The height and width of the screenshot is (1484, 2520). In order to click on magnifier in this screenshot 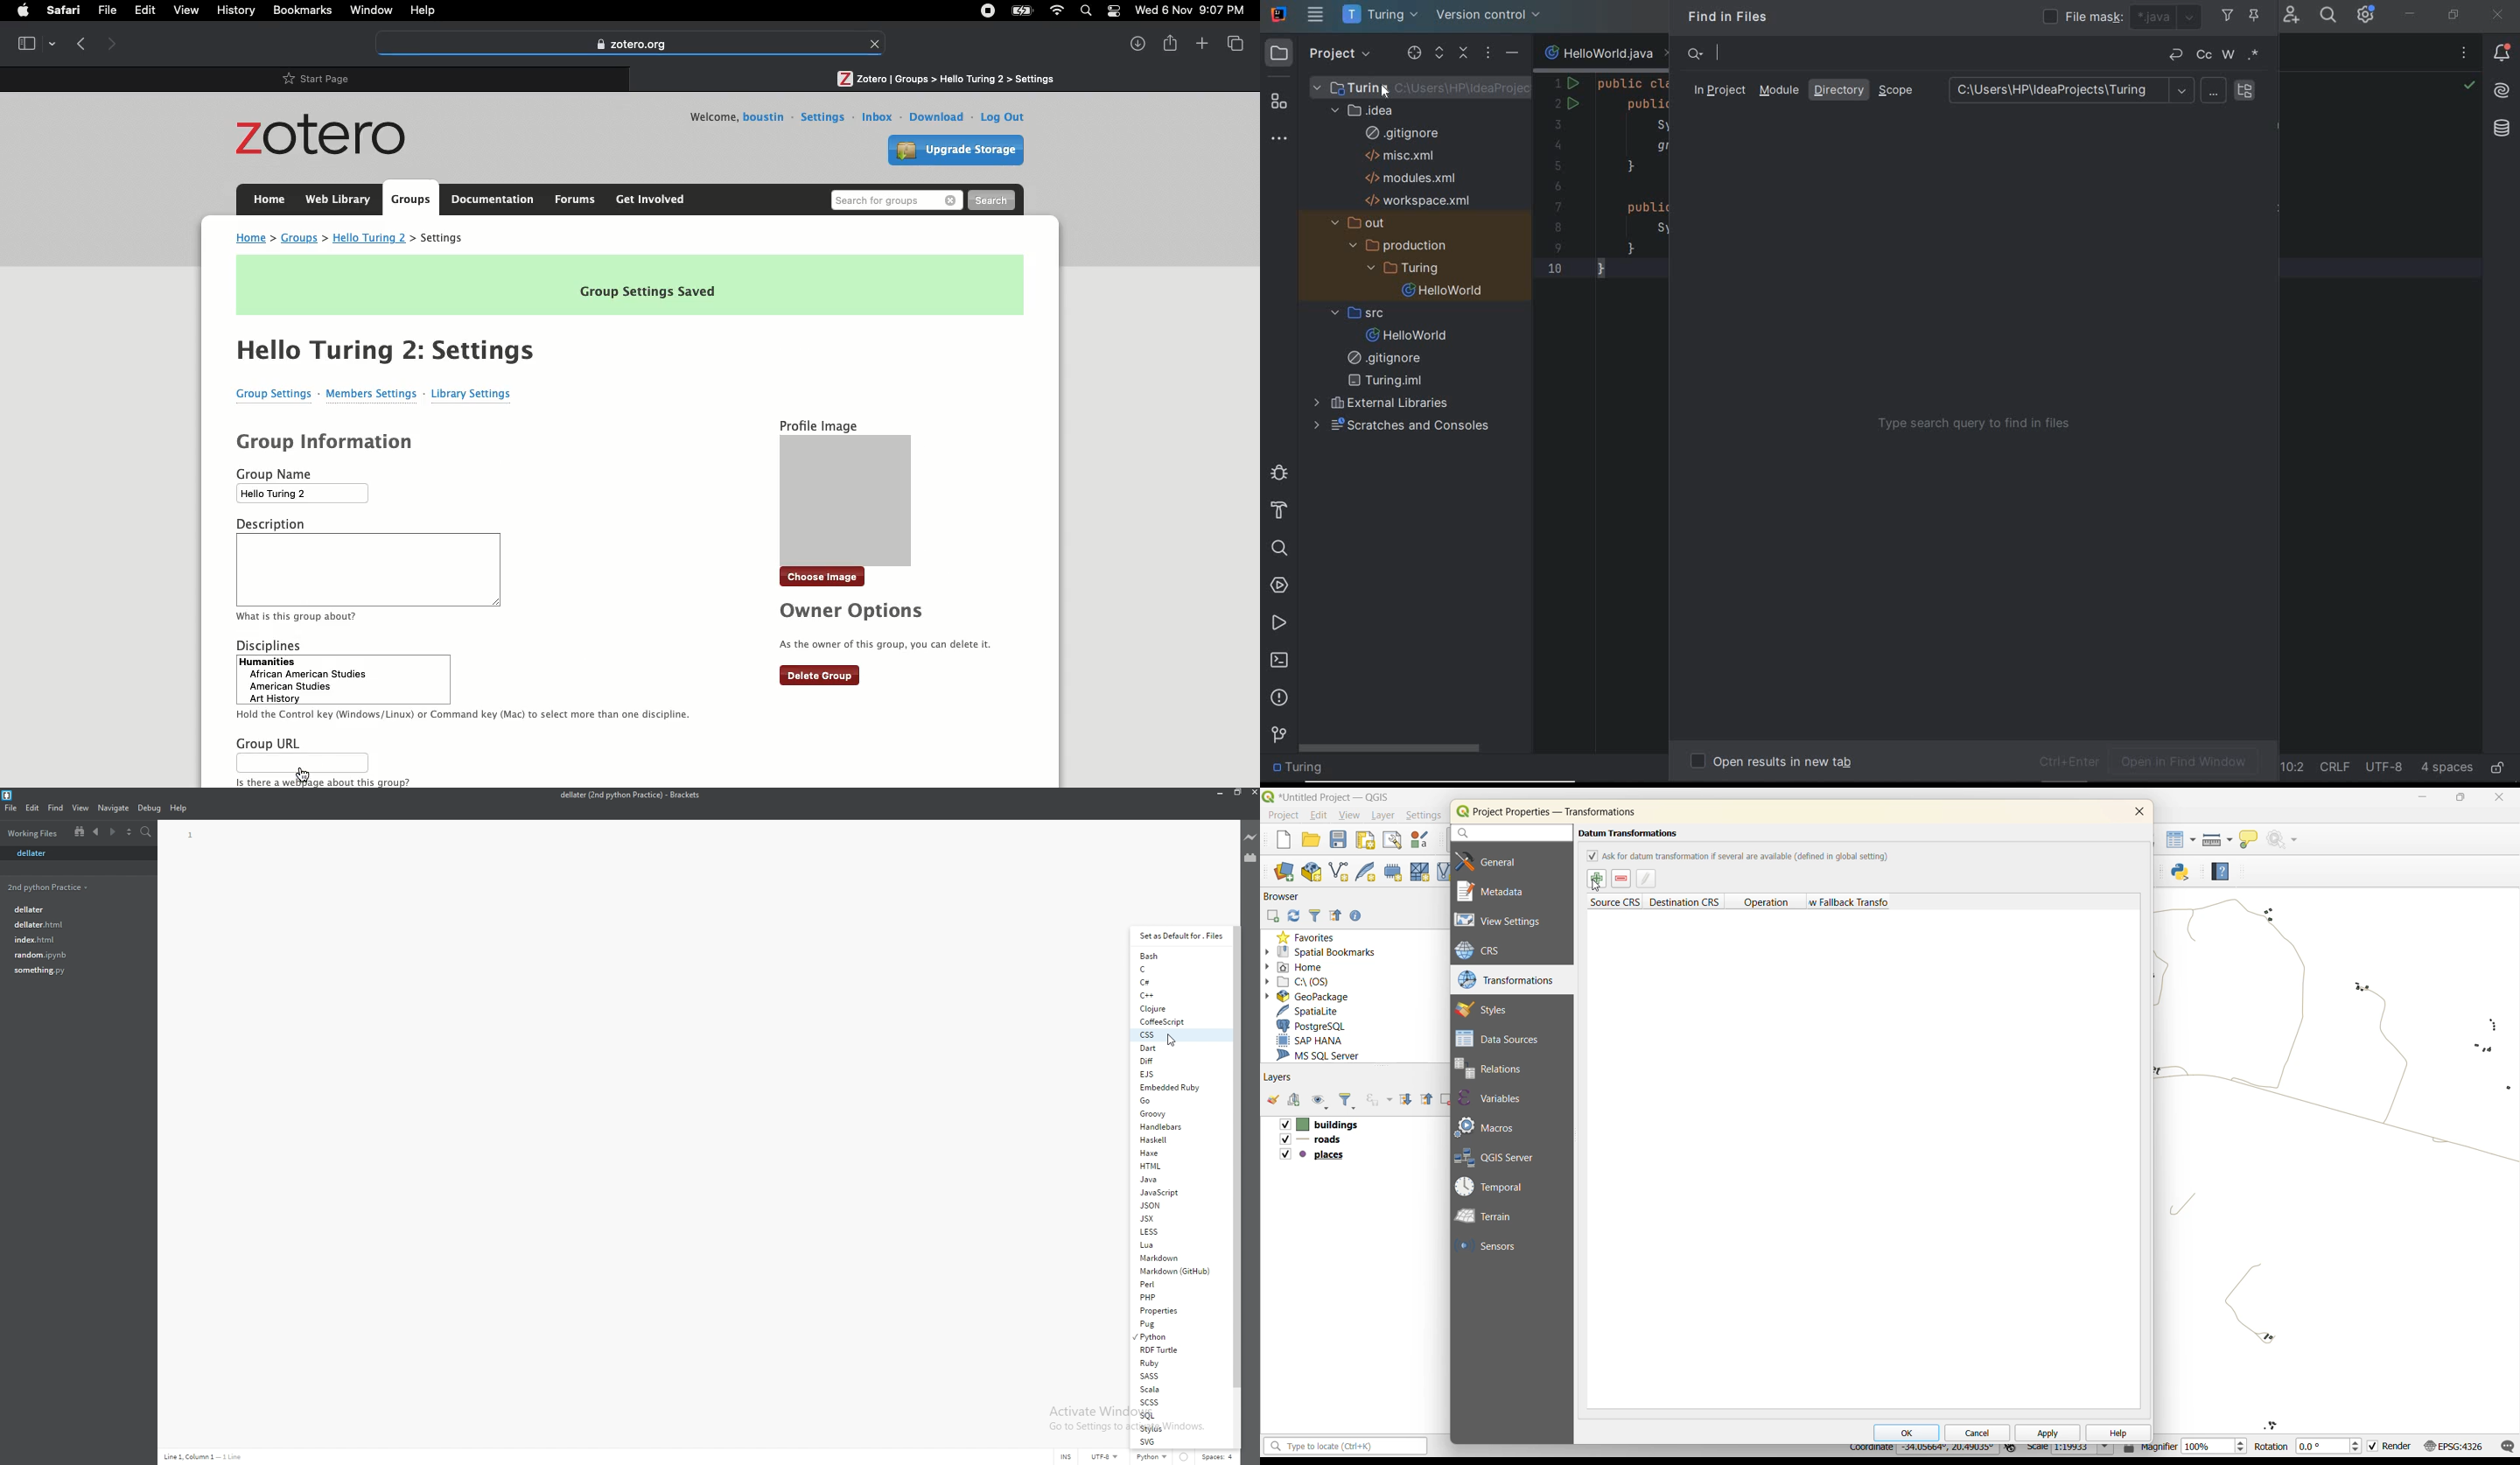, I will do `click(2185, 1448)`.